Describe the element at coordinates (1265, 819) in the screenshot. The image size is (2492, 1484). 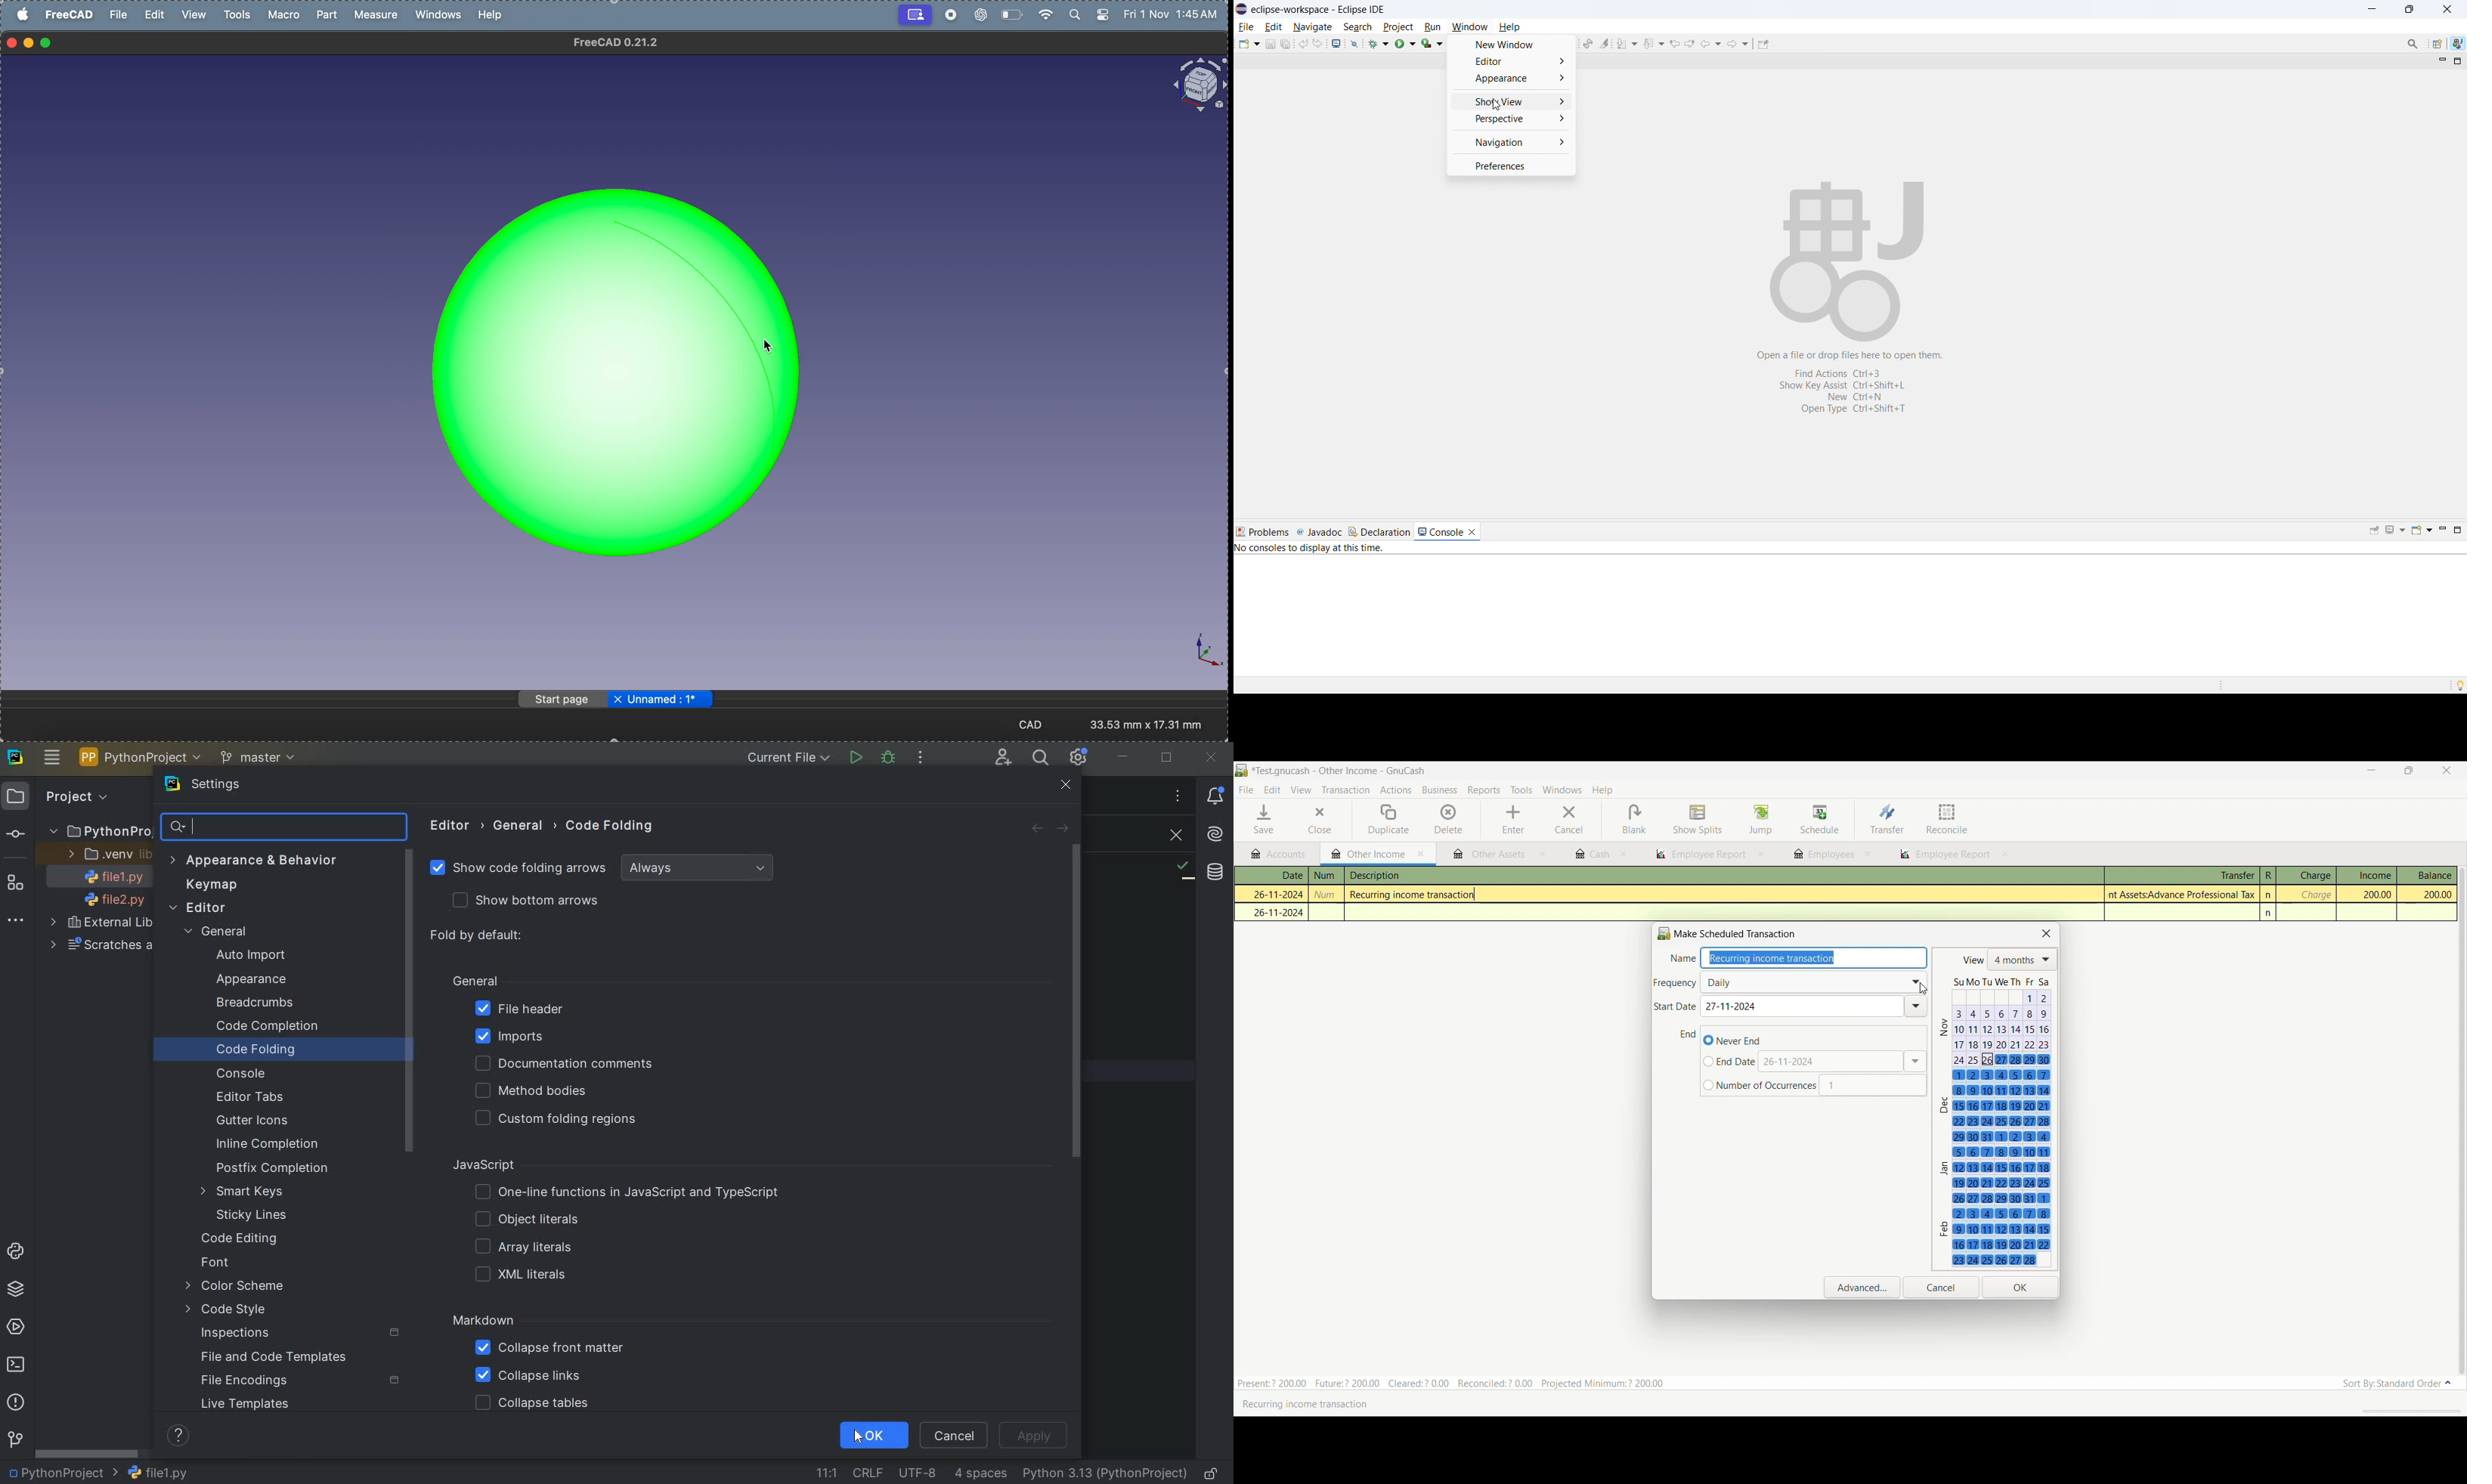
I see `Save menu` at that location.